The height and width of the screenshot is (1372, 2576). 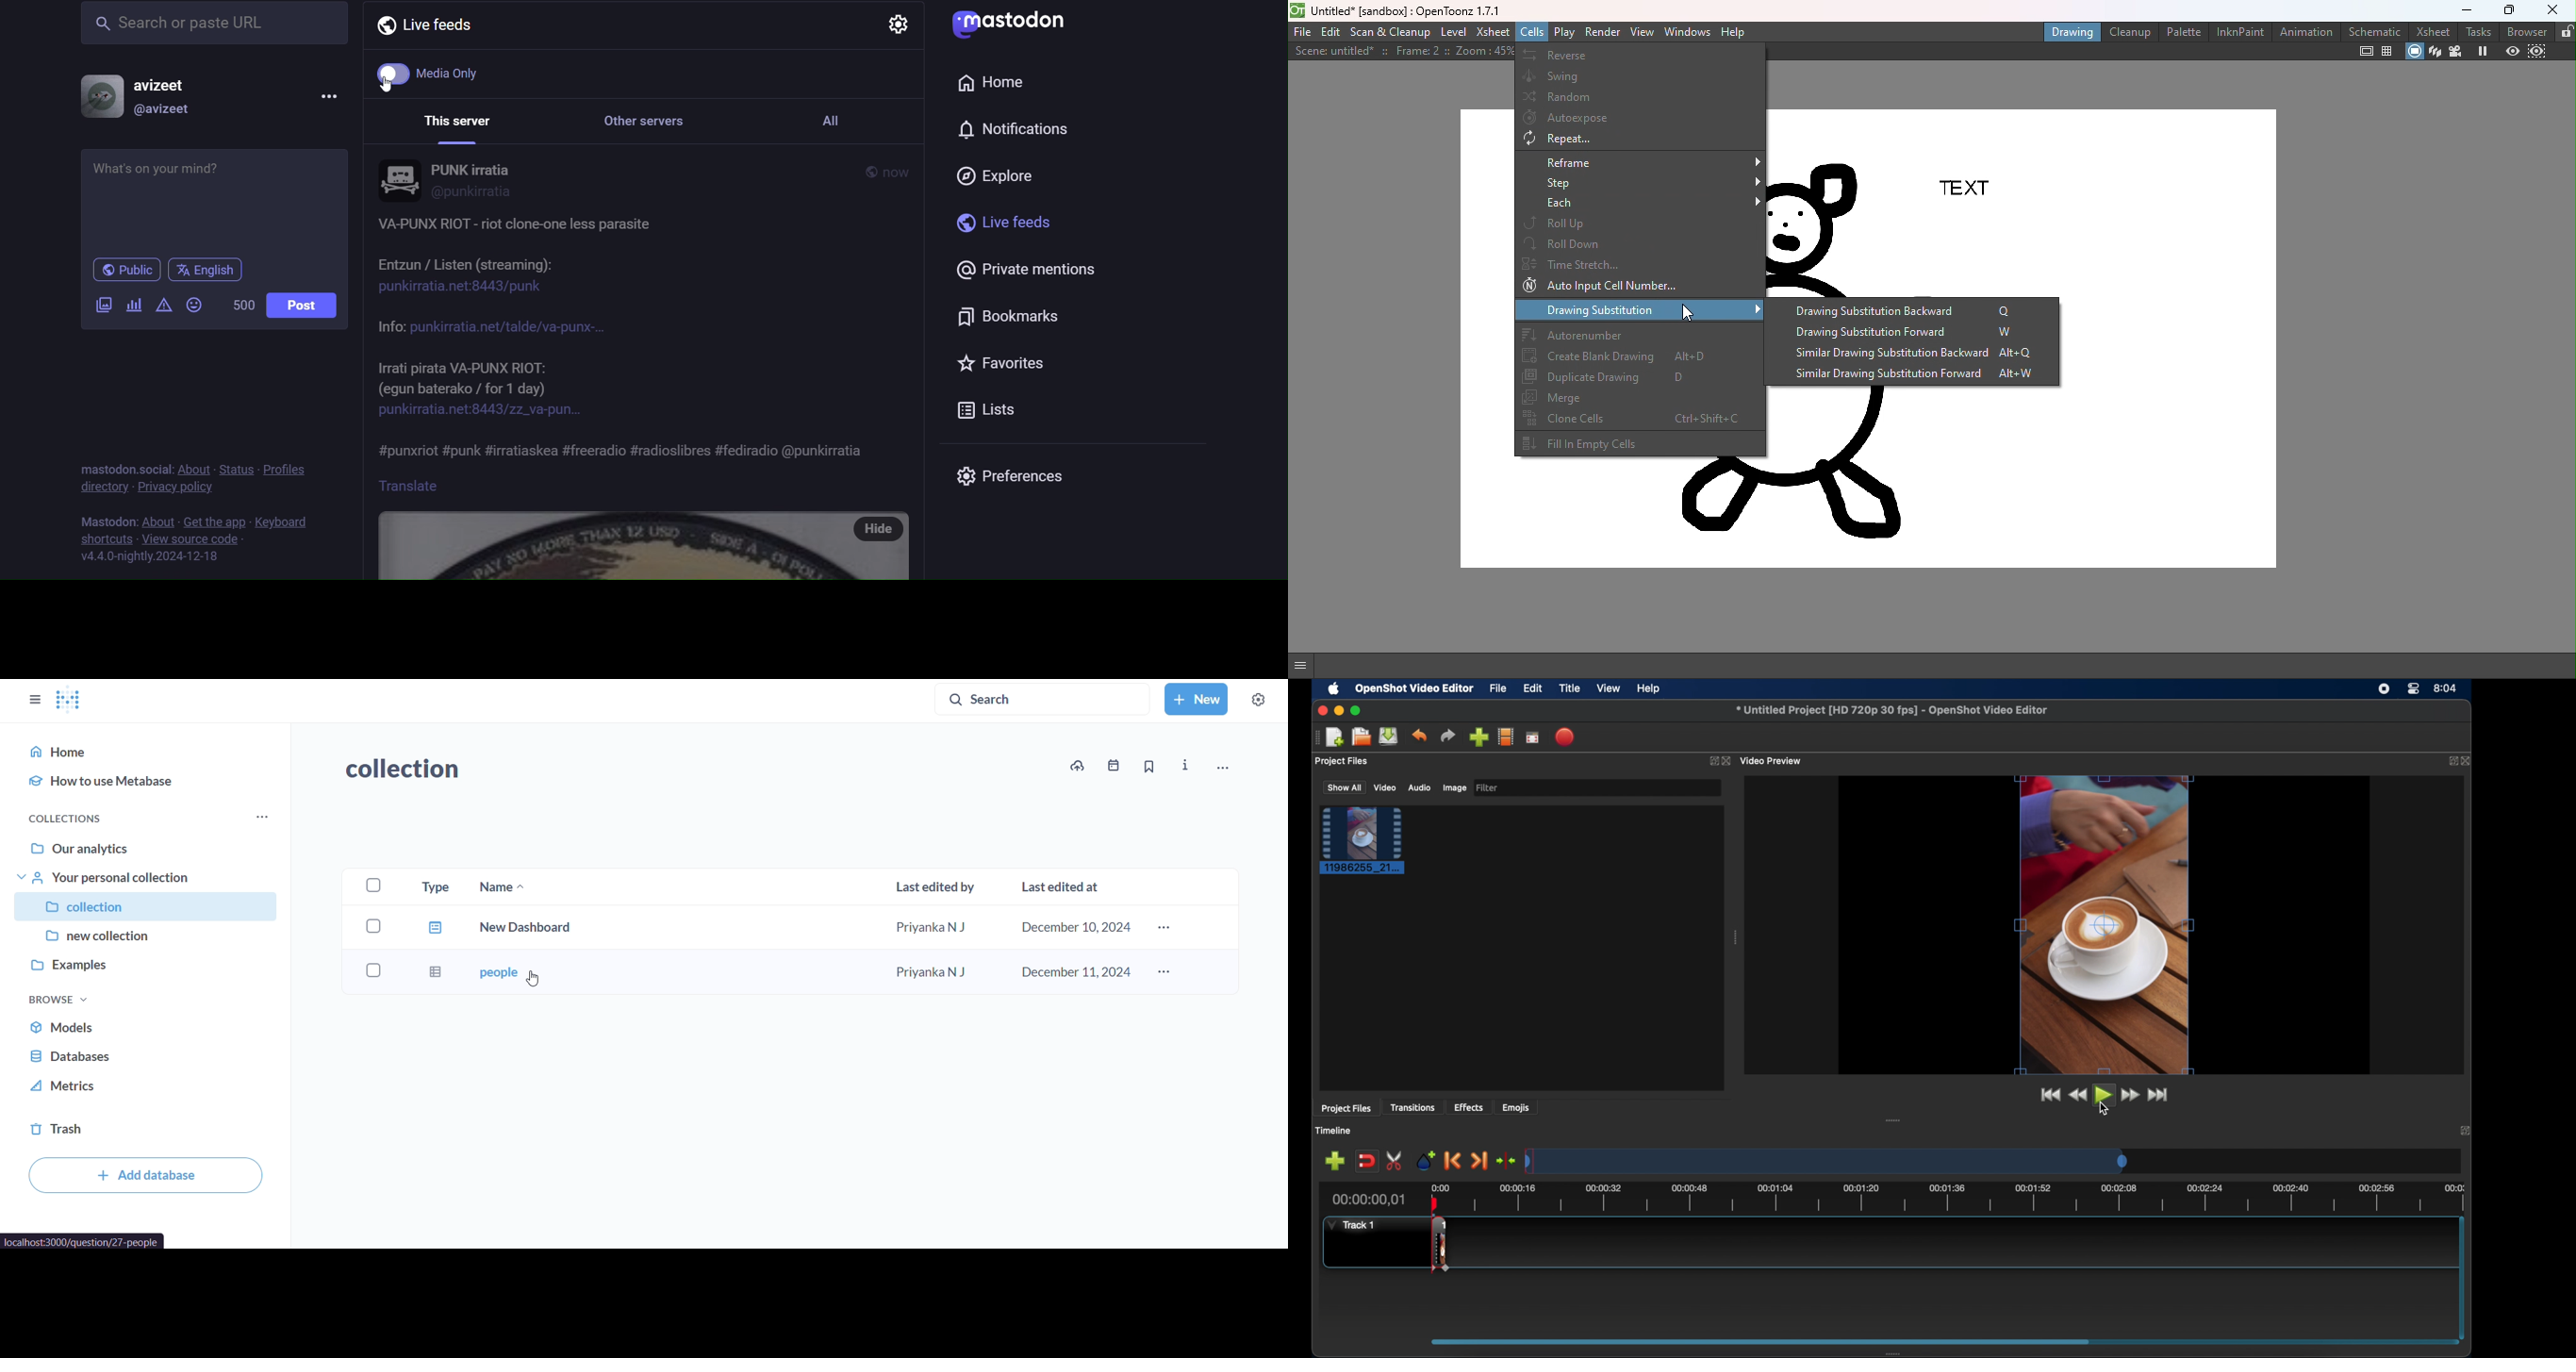 I want to click on people, so click(x=517, y=976).